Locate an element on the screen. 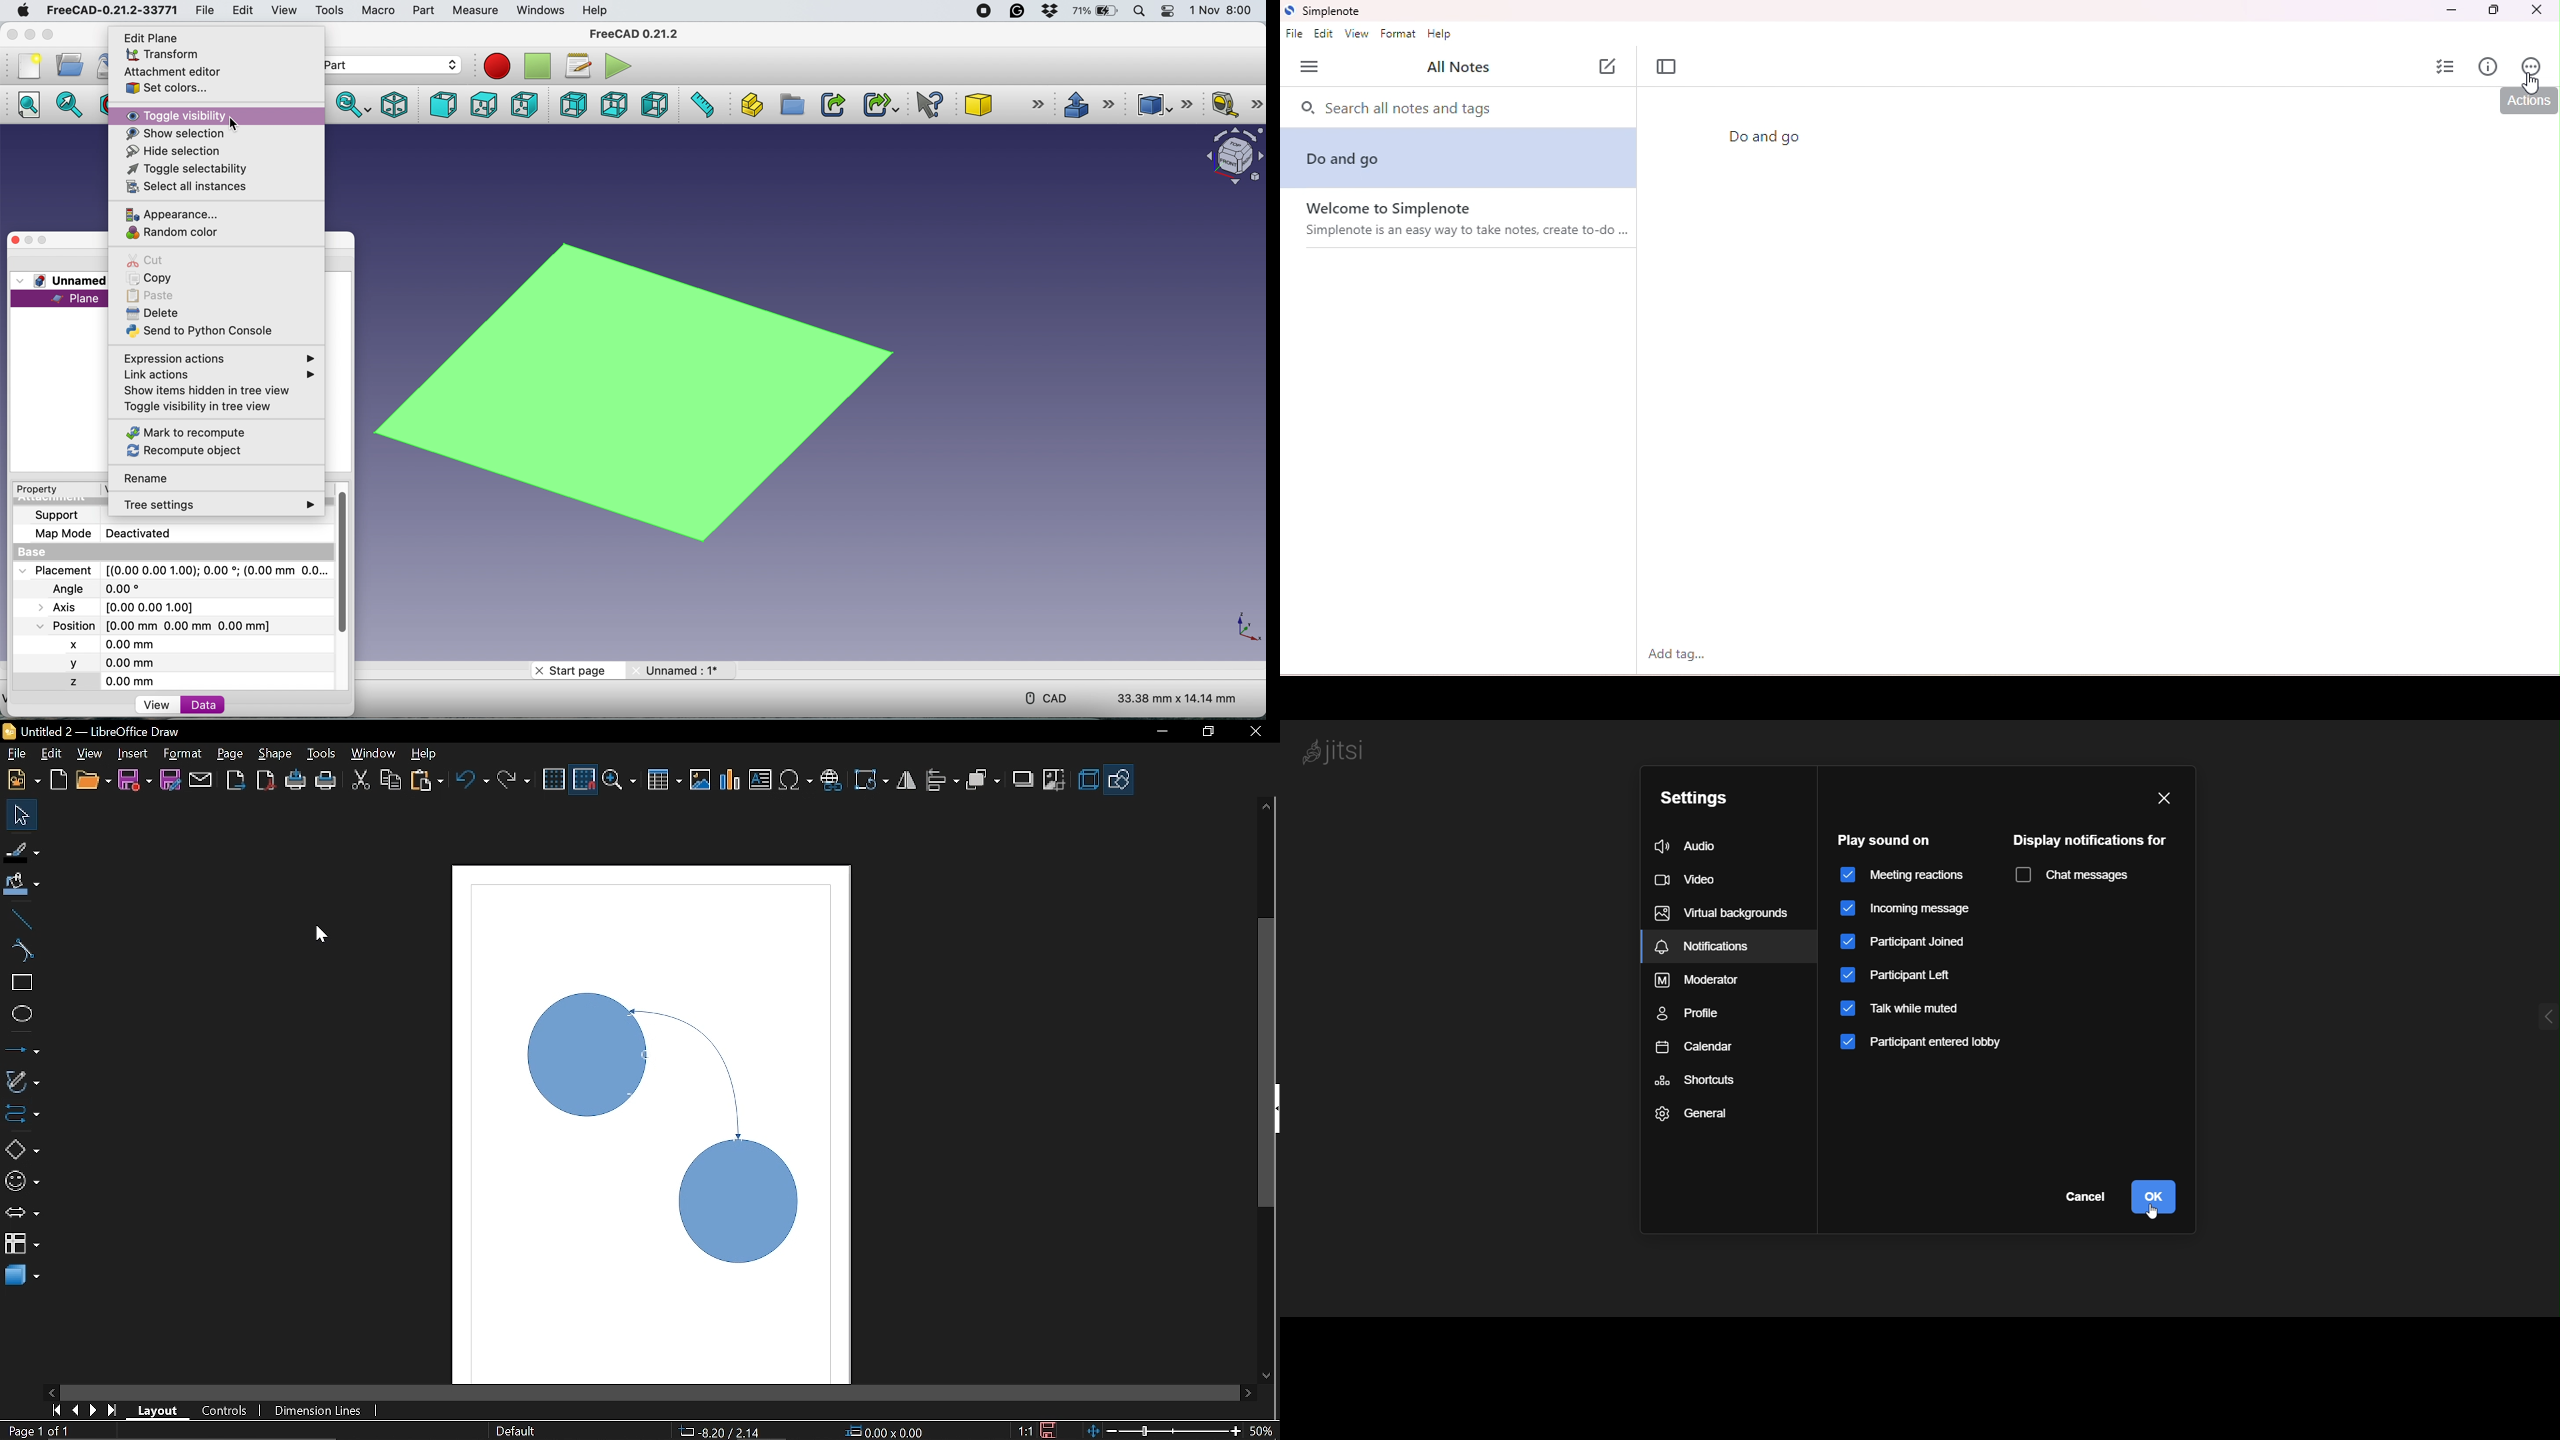  set colors is located at coordinates (165, 88).